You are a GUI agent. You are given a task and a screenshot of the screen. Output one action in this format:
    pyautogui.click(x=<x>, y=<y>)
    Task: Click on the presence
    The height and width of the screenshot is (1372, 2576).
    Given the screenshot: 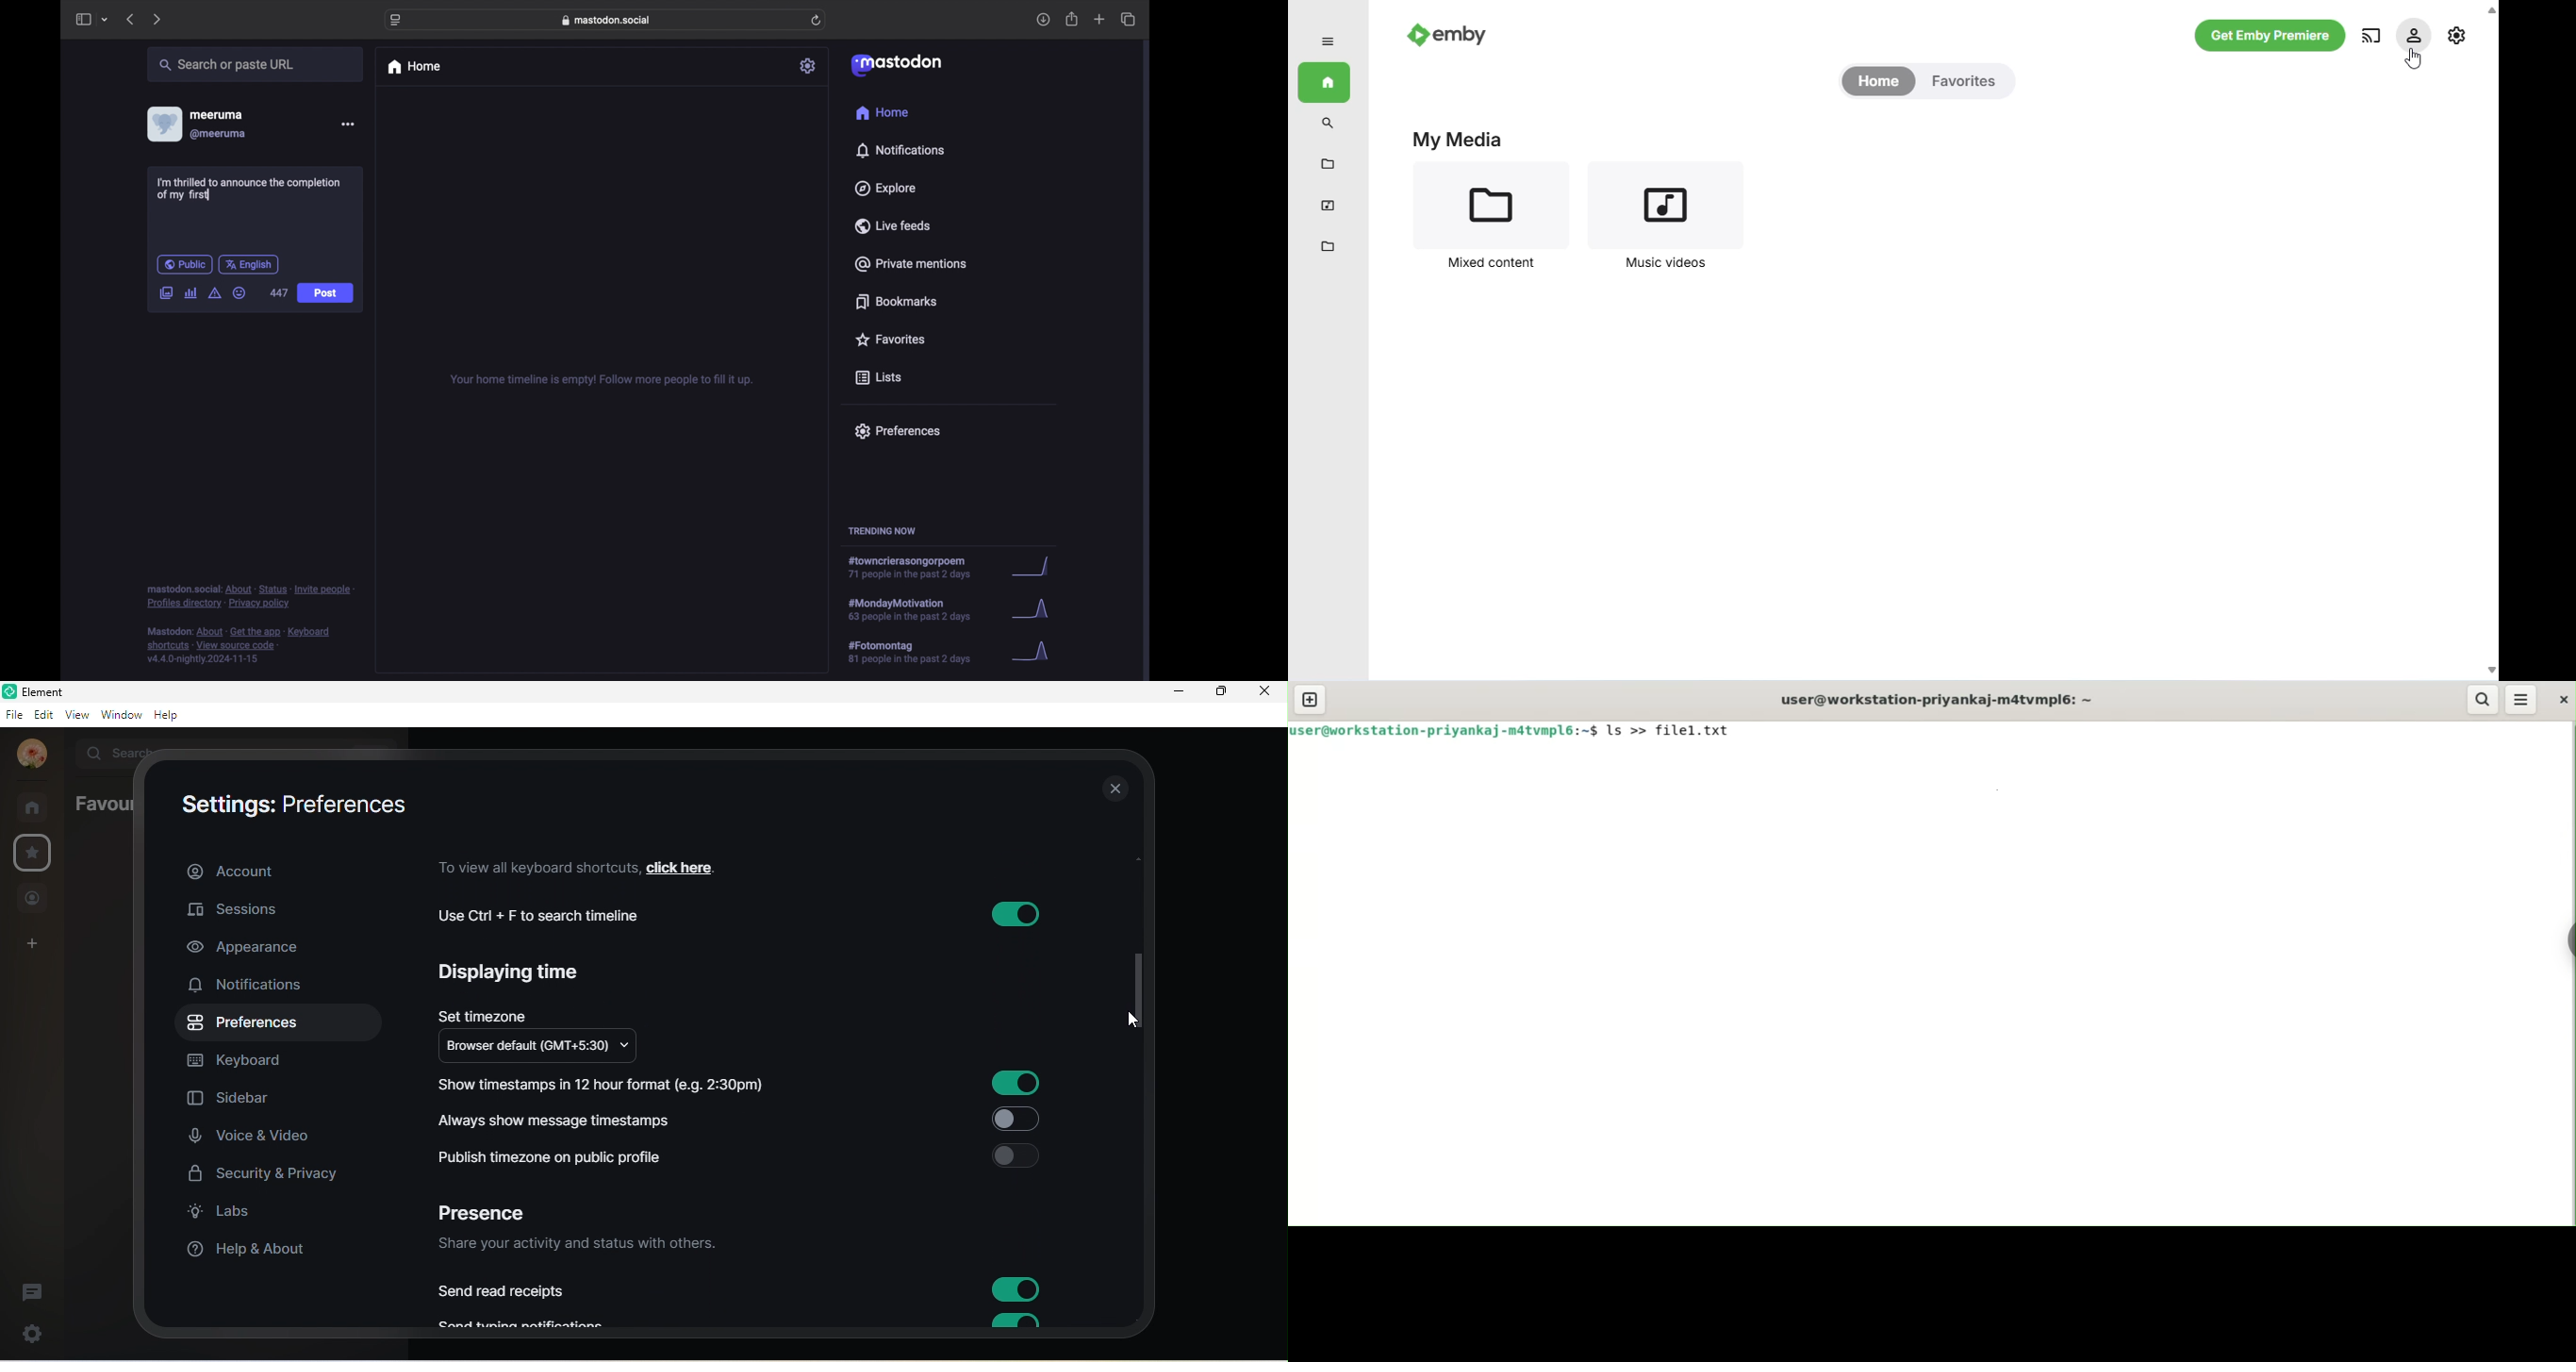 What is the action you would take?
    pyautogui.click(x=492, y=1208)
    